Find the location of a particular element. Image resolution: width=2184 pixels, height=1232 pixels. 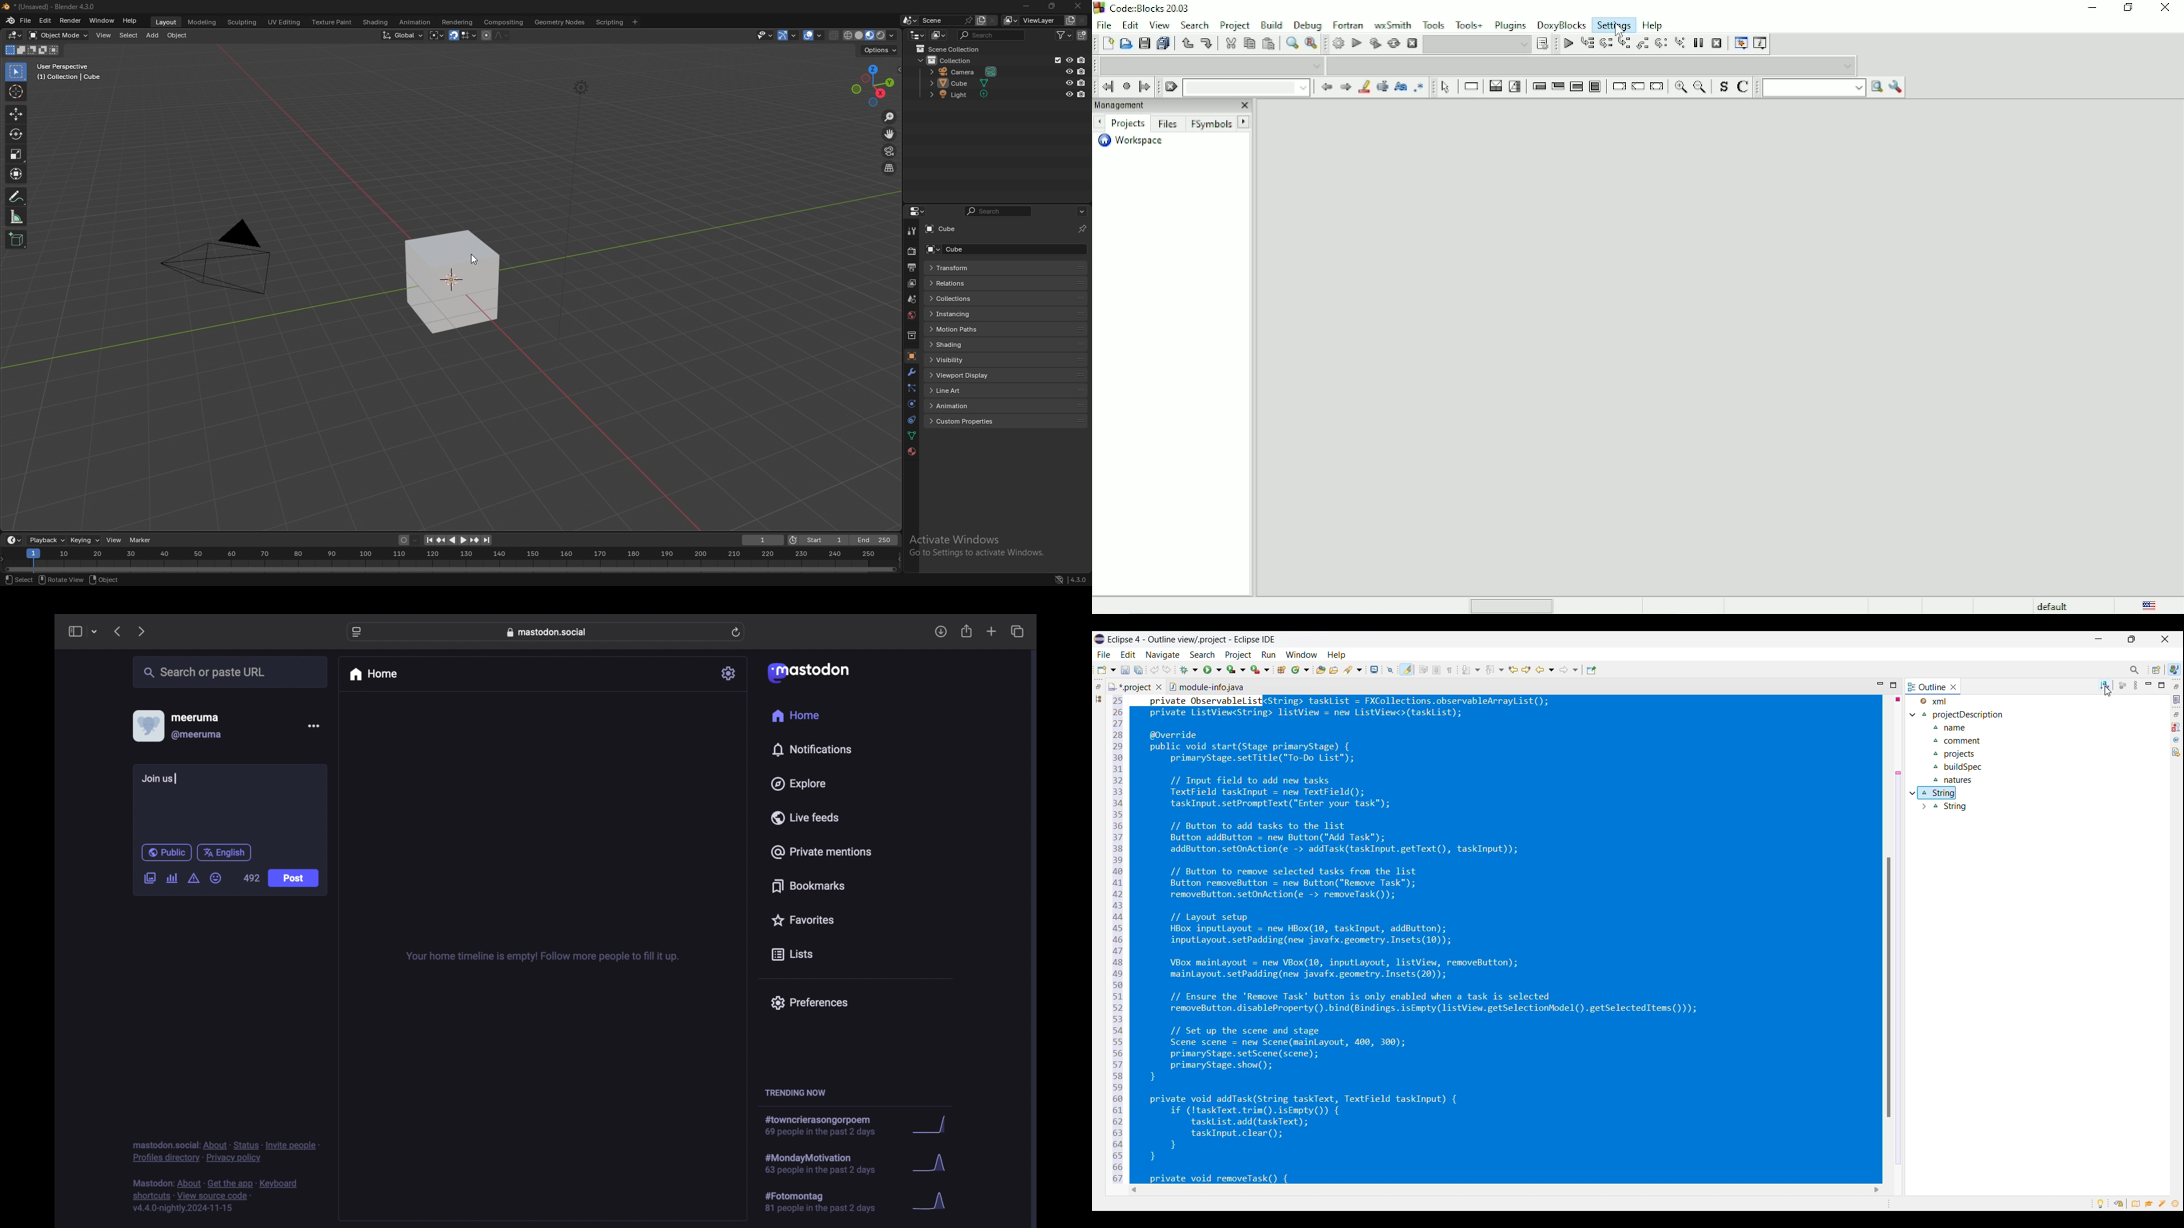

Build is located at coordinates (1334, 43).